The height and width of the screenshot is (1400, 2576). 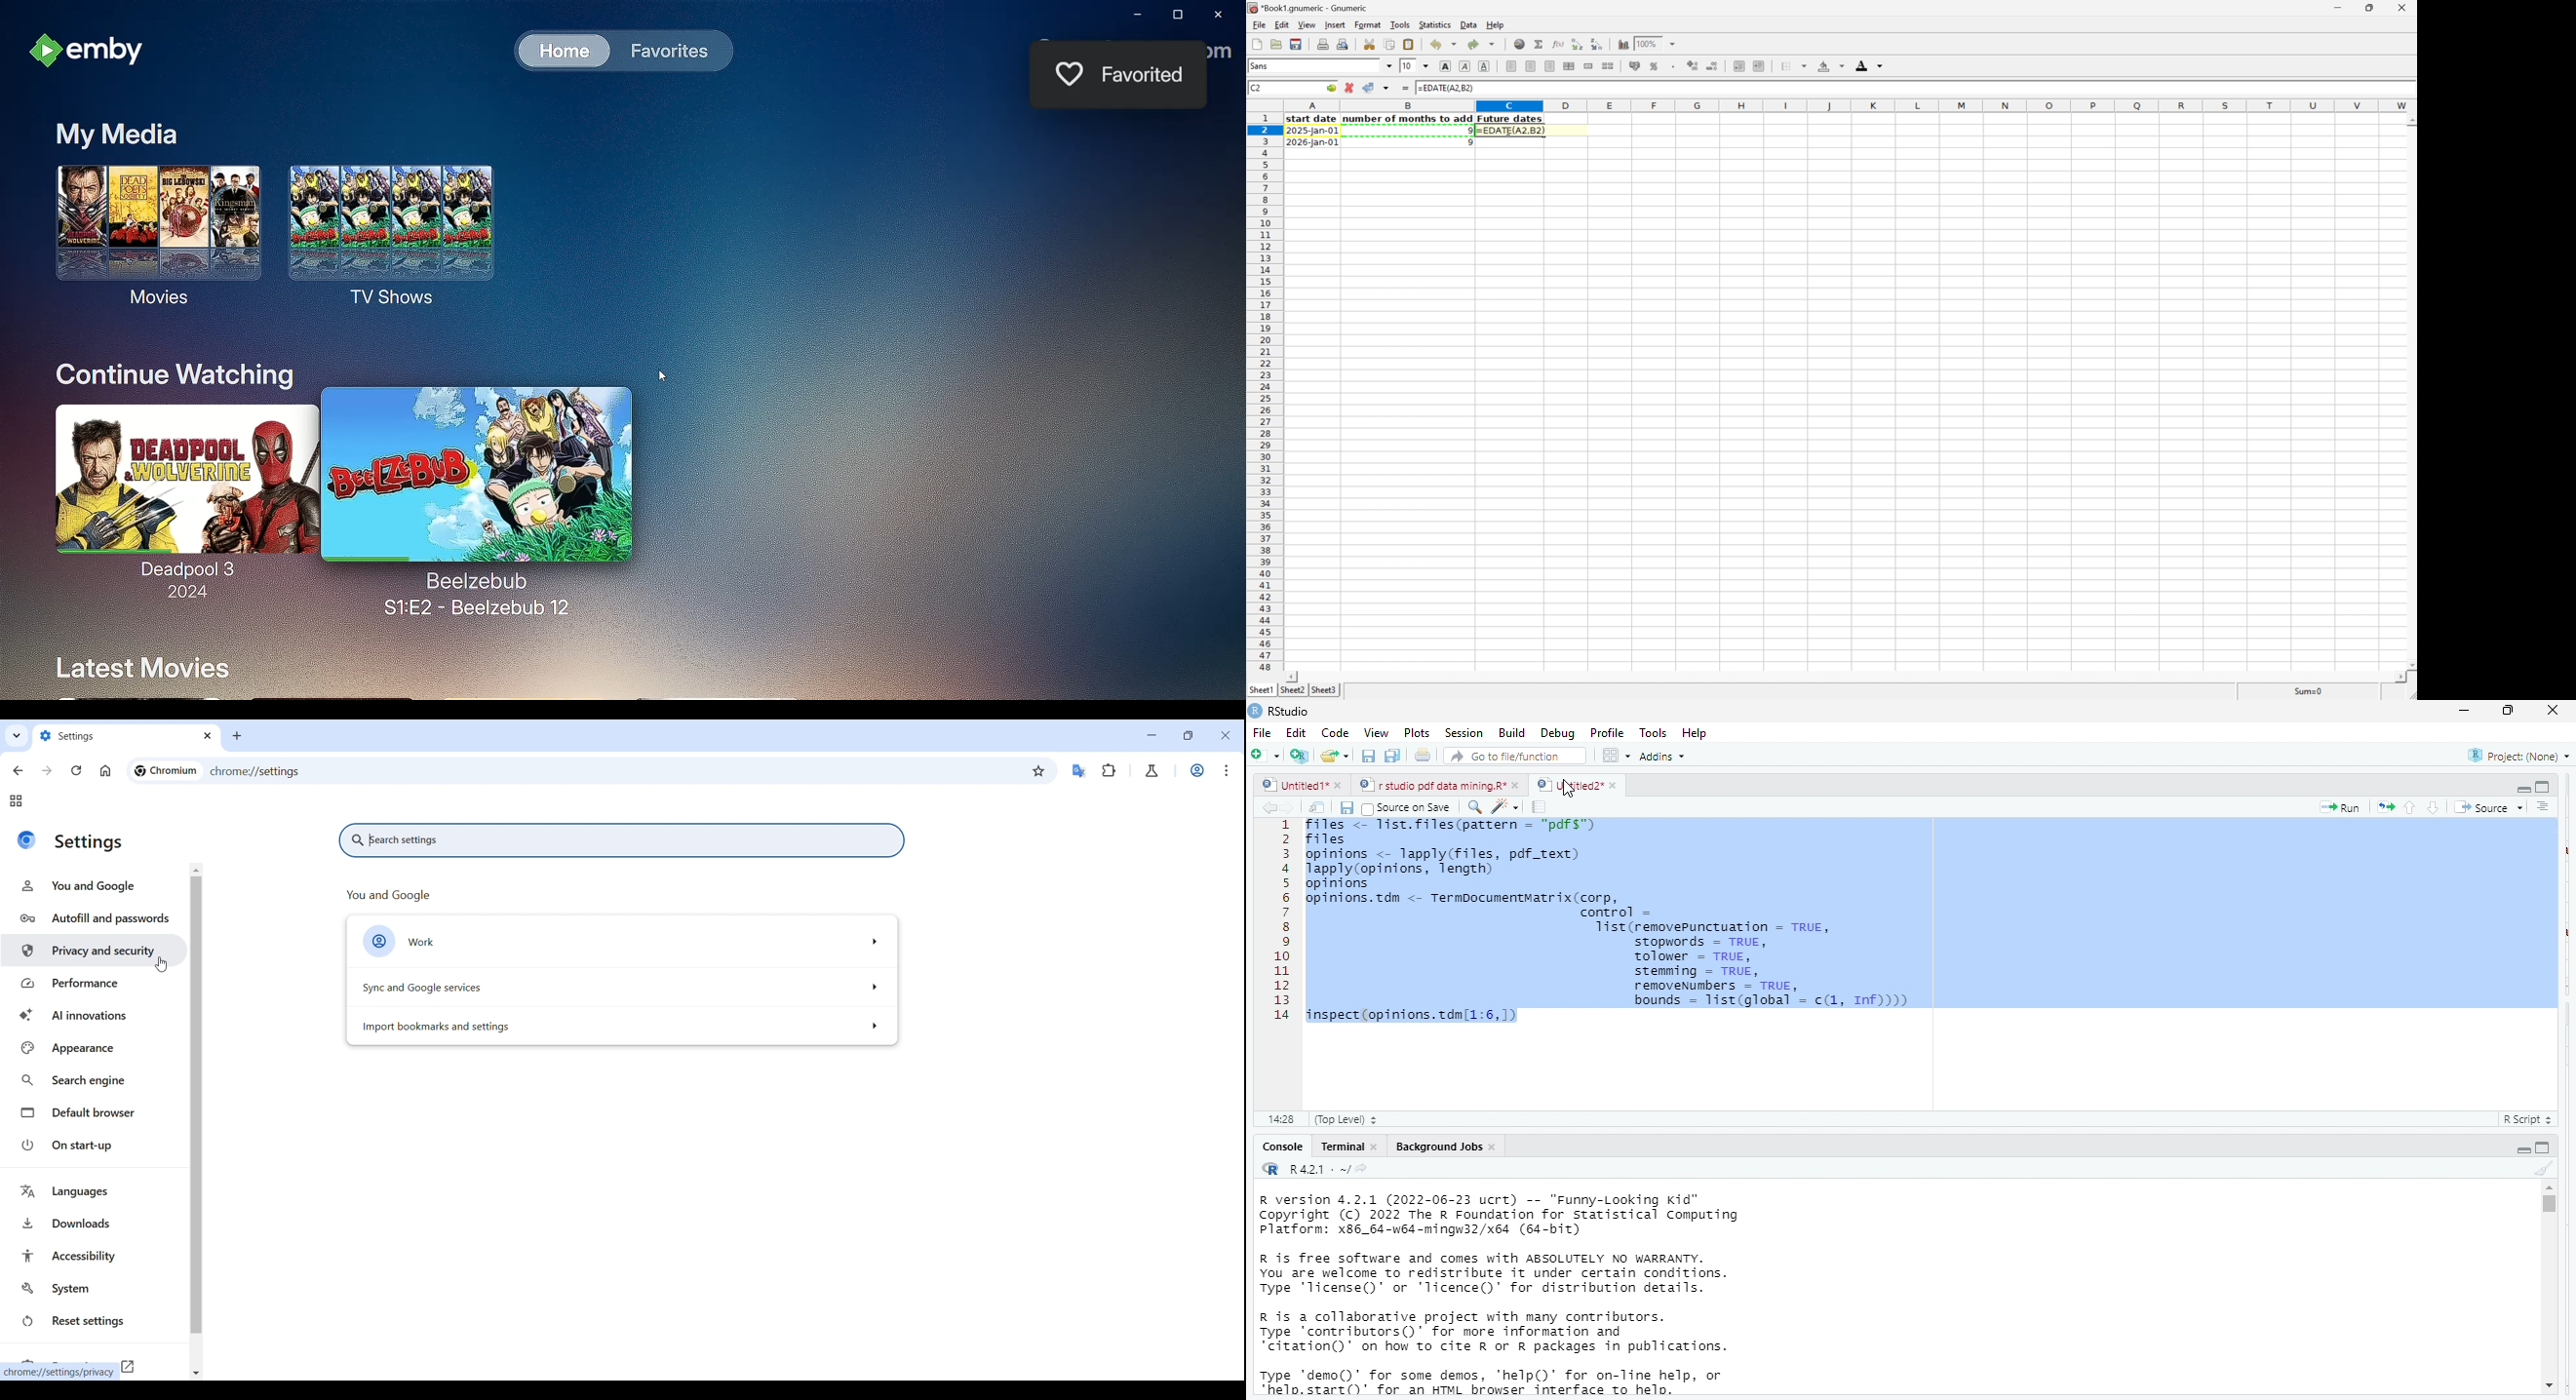 I want to click on Close interface, so click(x=1226, y=736).